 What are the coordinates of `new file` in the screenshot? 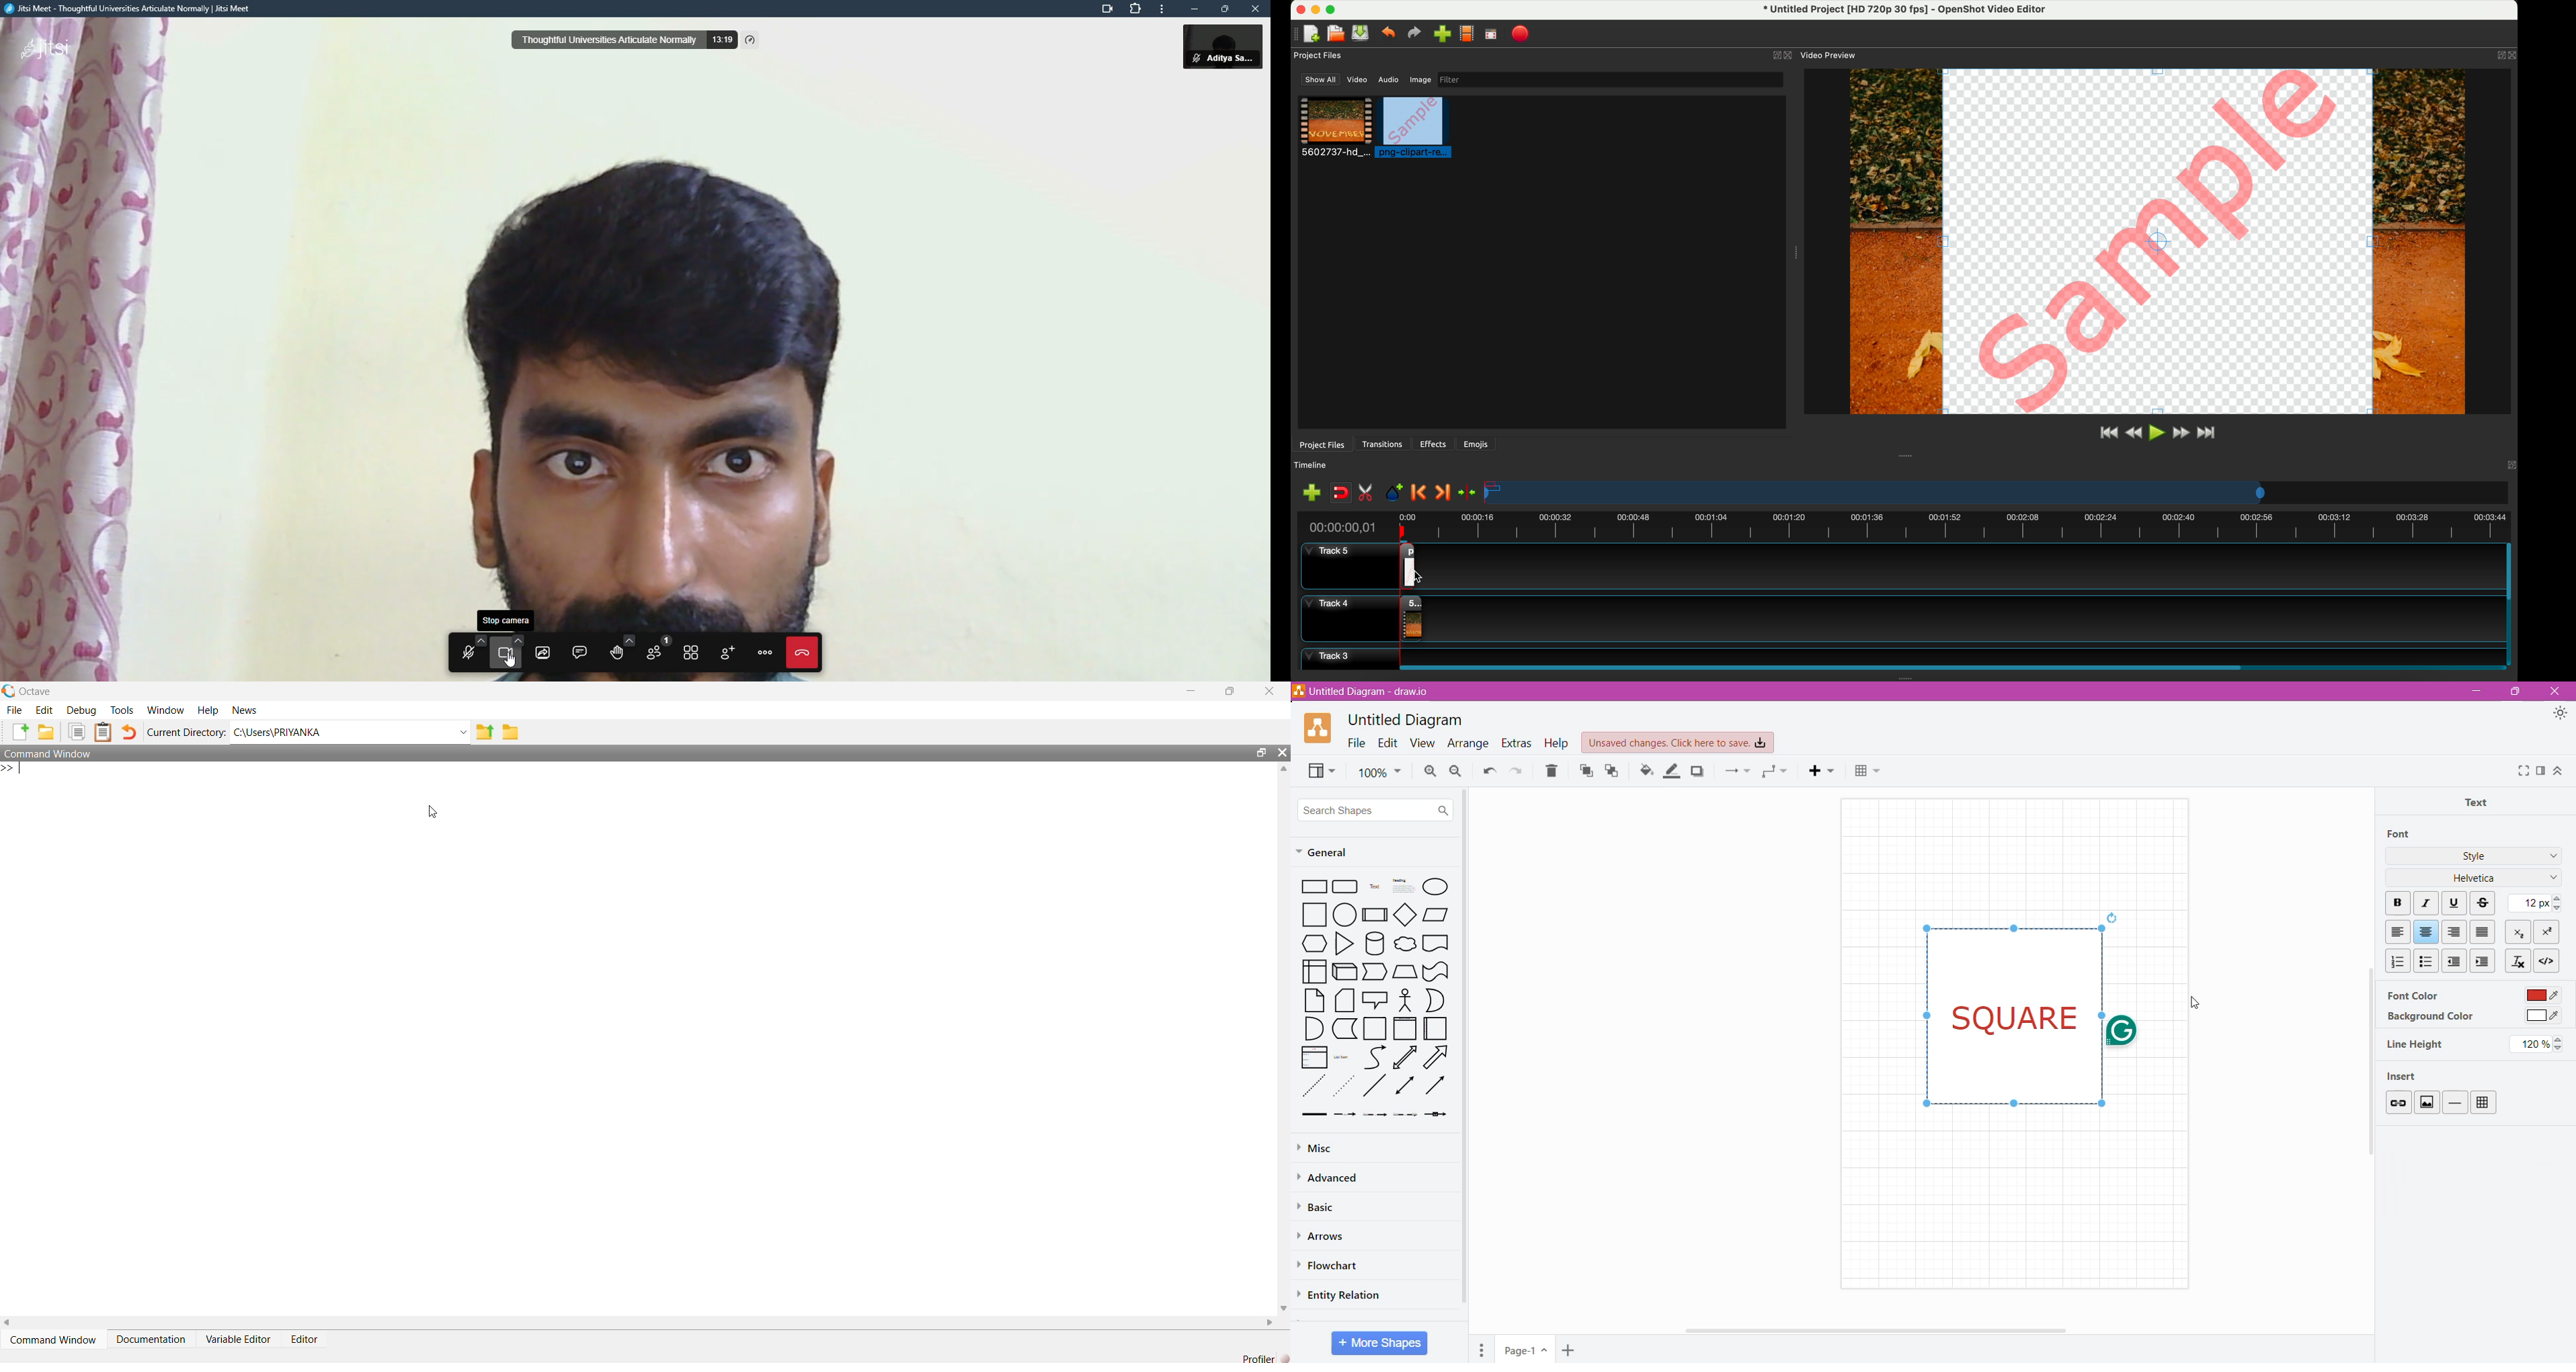 It's located at (1308, 34).